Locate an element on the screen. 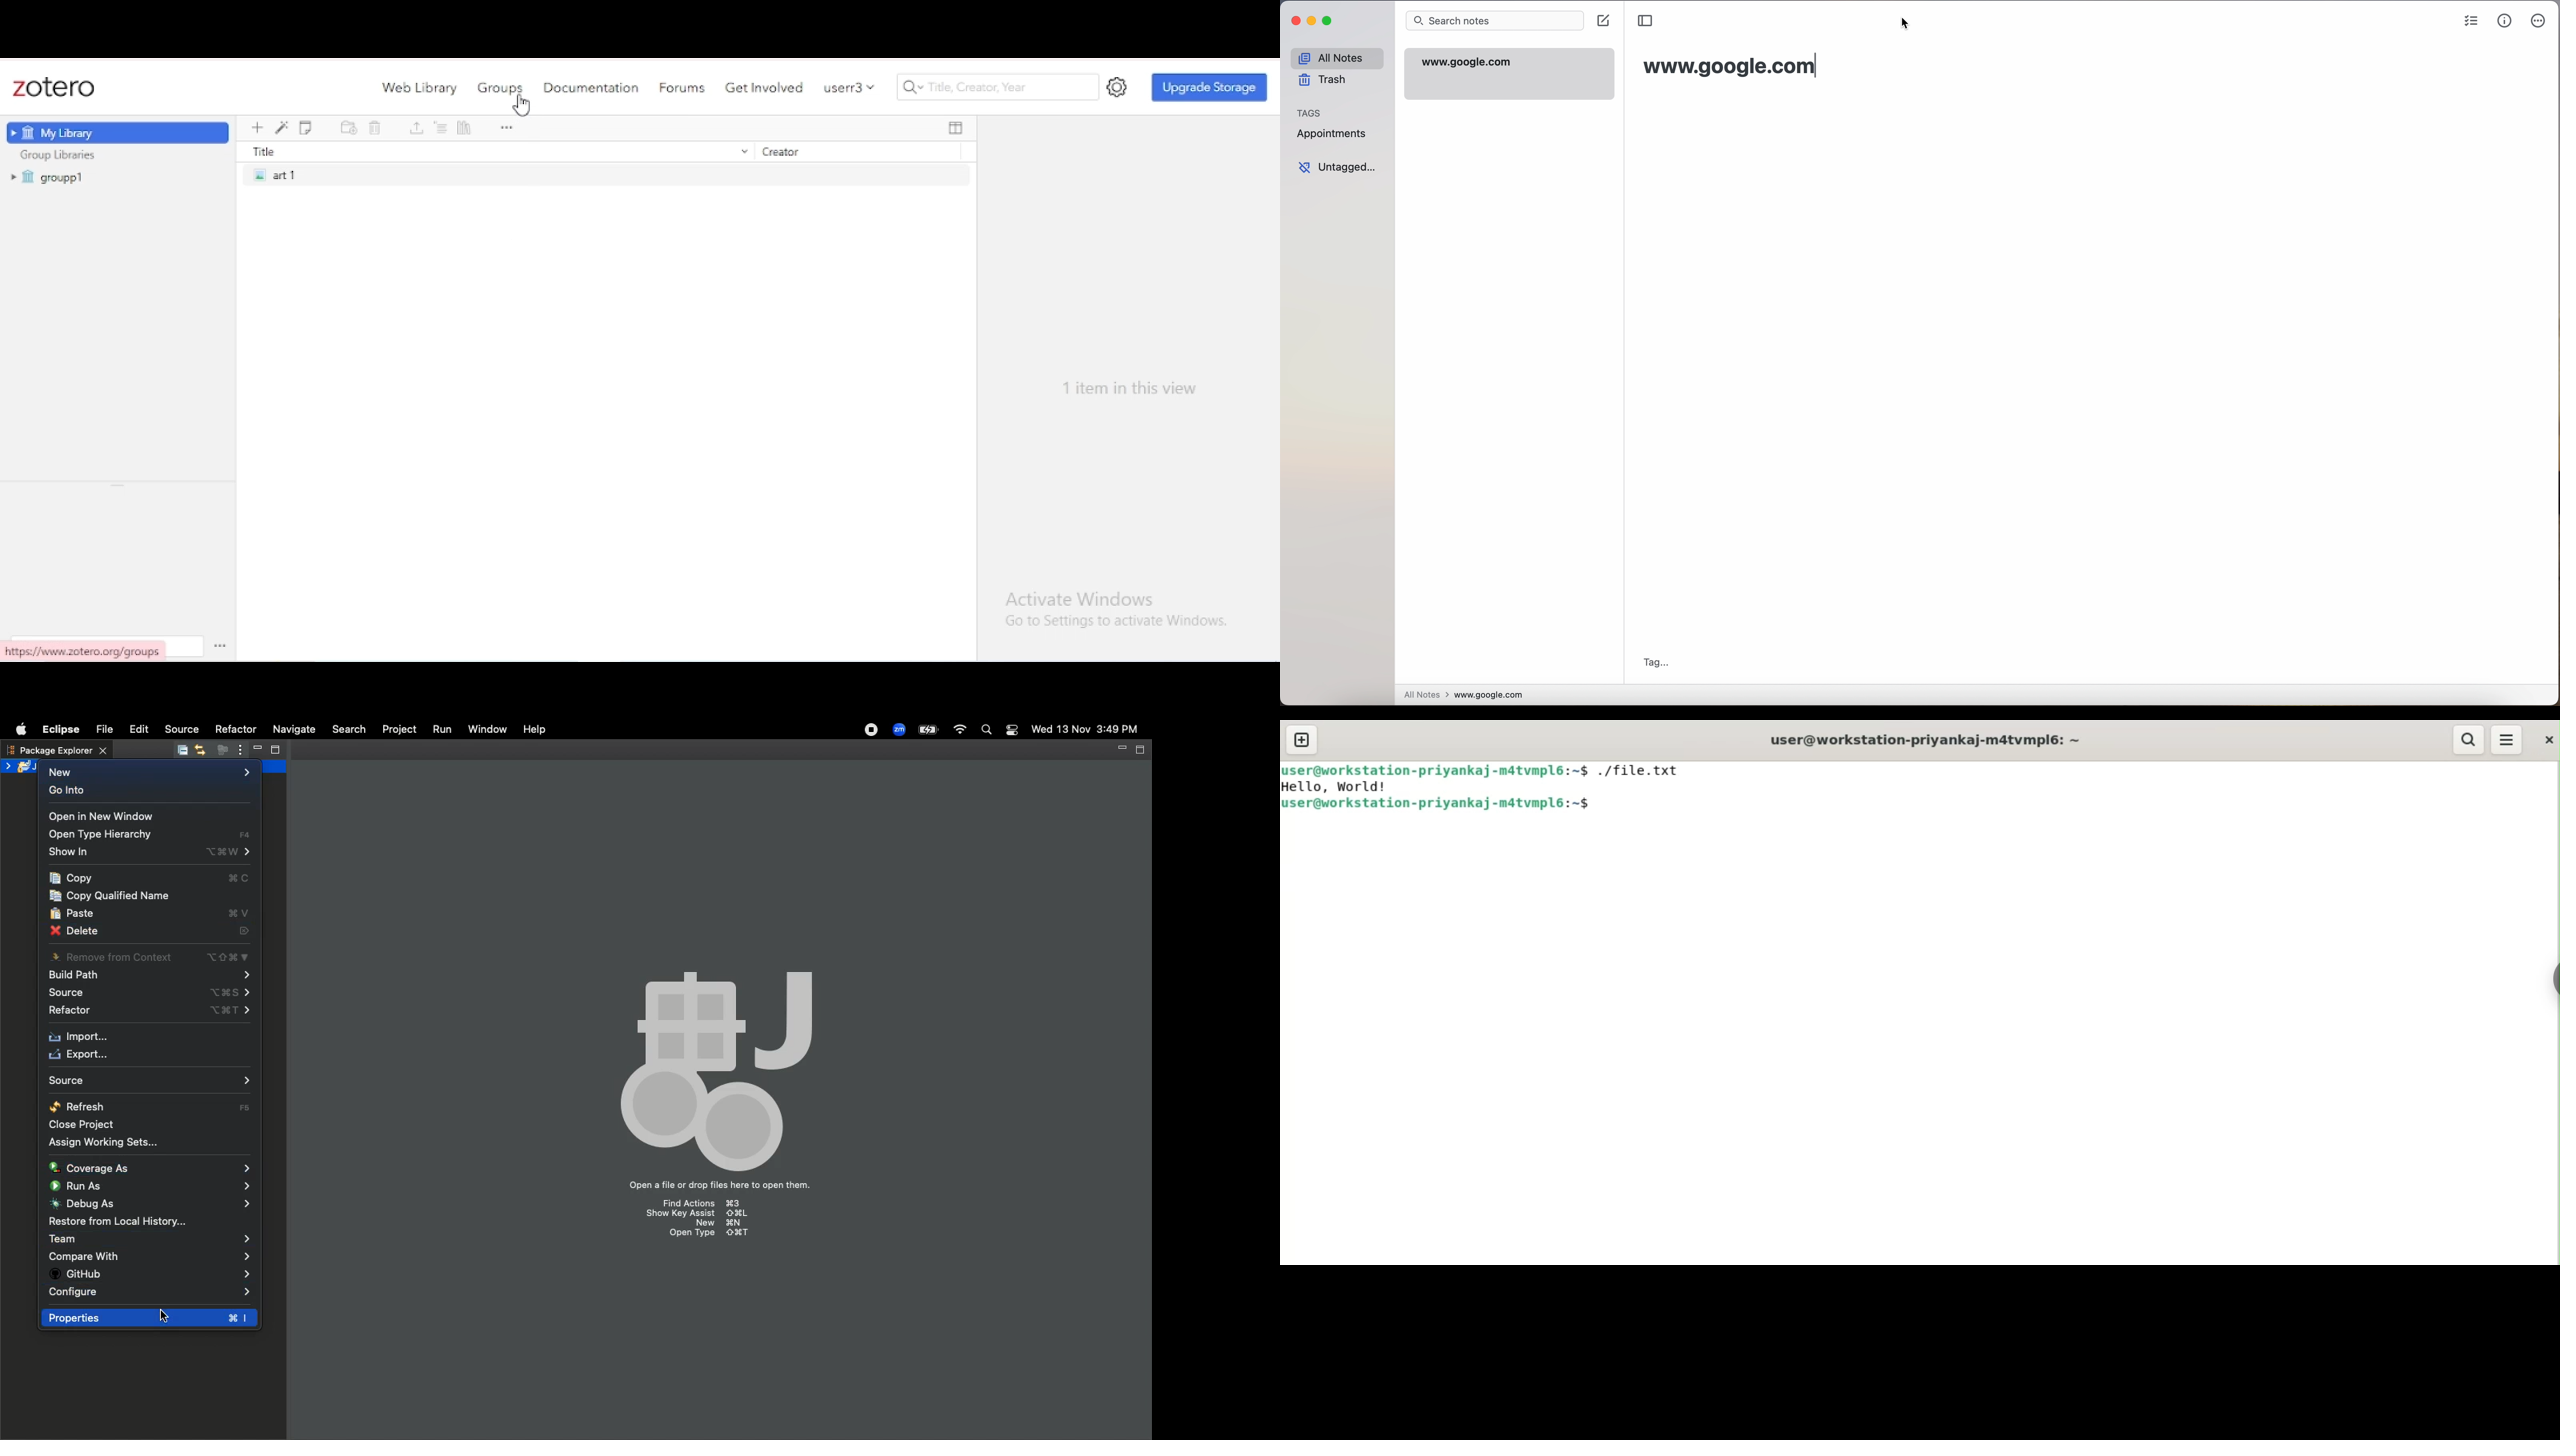 This screenshot has width=2576, height=1456. untagged is located at coordinates (1340, 170).